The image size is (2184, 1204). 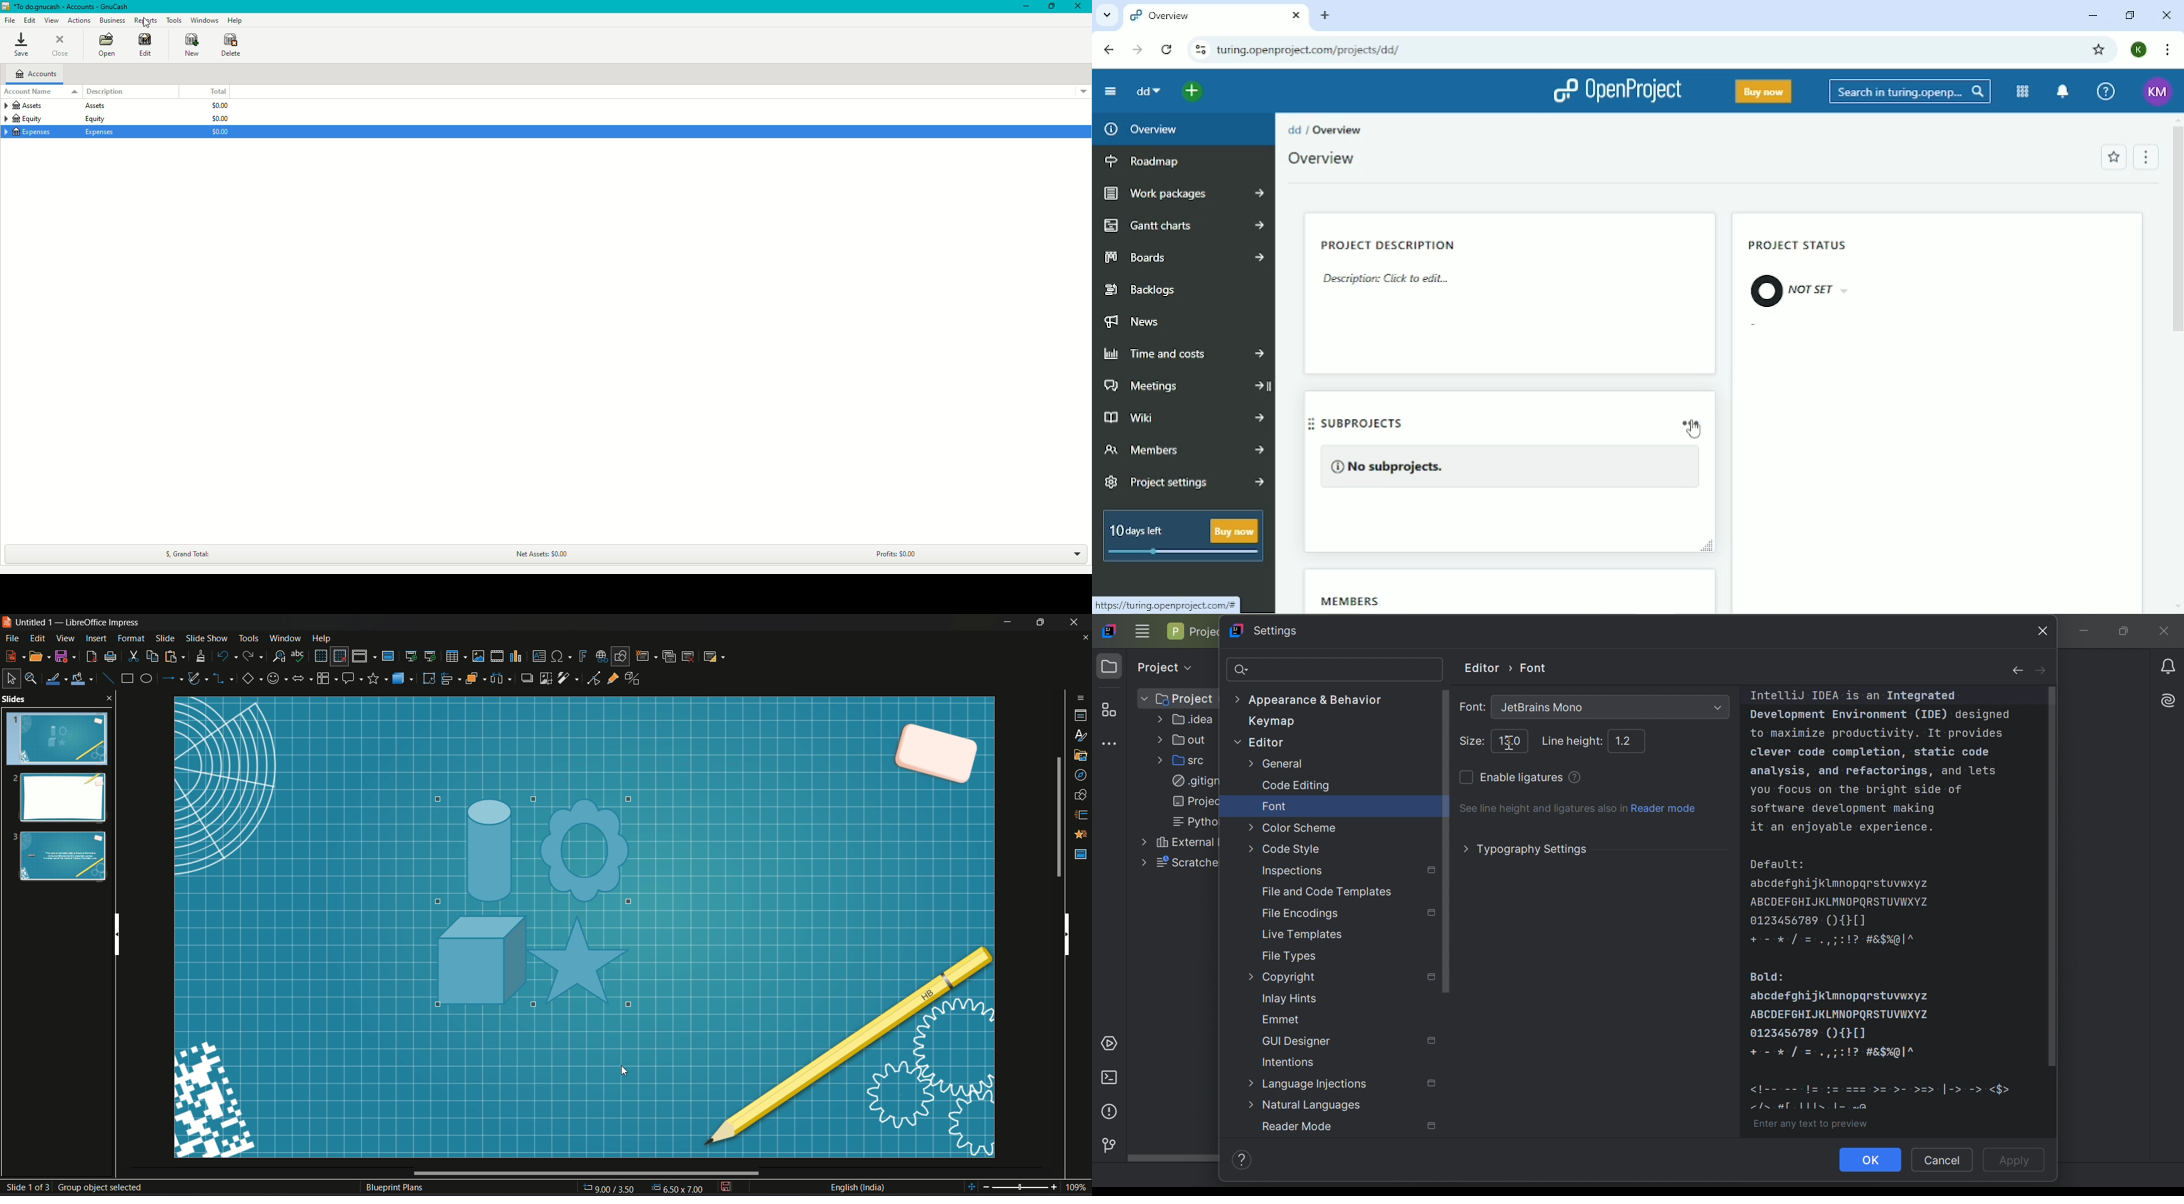 What do you see at coordinates (1245, 1161) in the screenshot?
I see `Help/info icon` at bounding box center [1245, 1161].